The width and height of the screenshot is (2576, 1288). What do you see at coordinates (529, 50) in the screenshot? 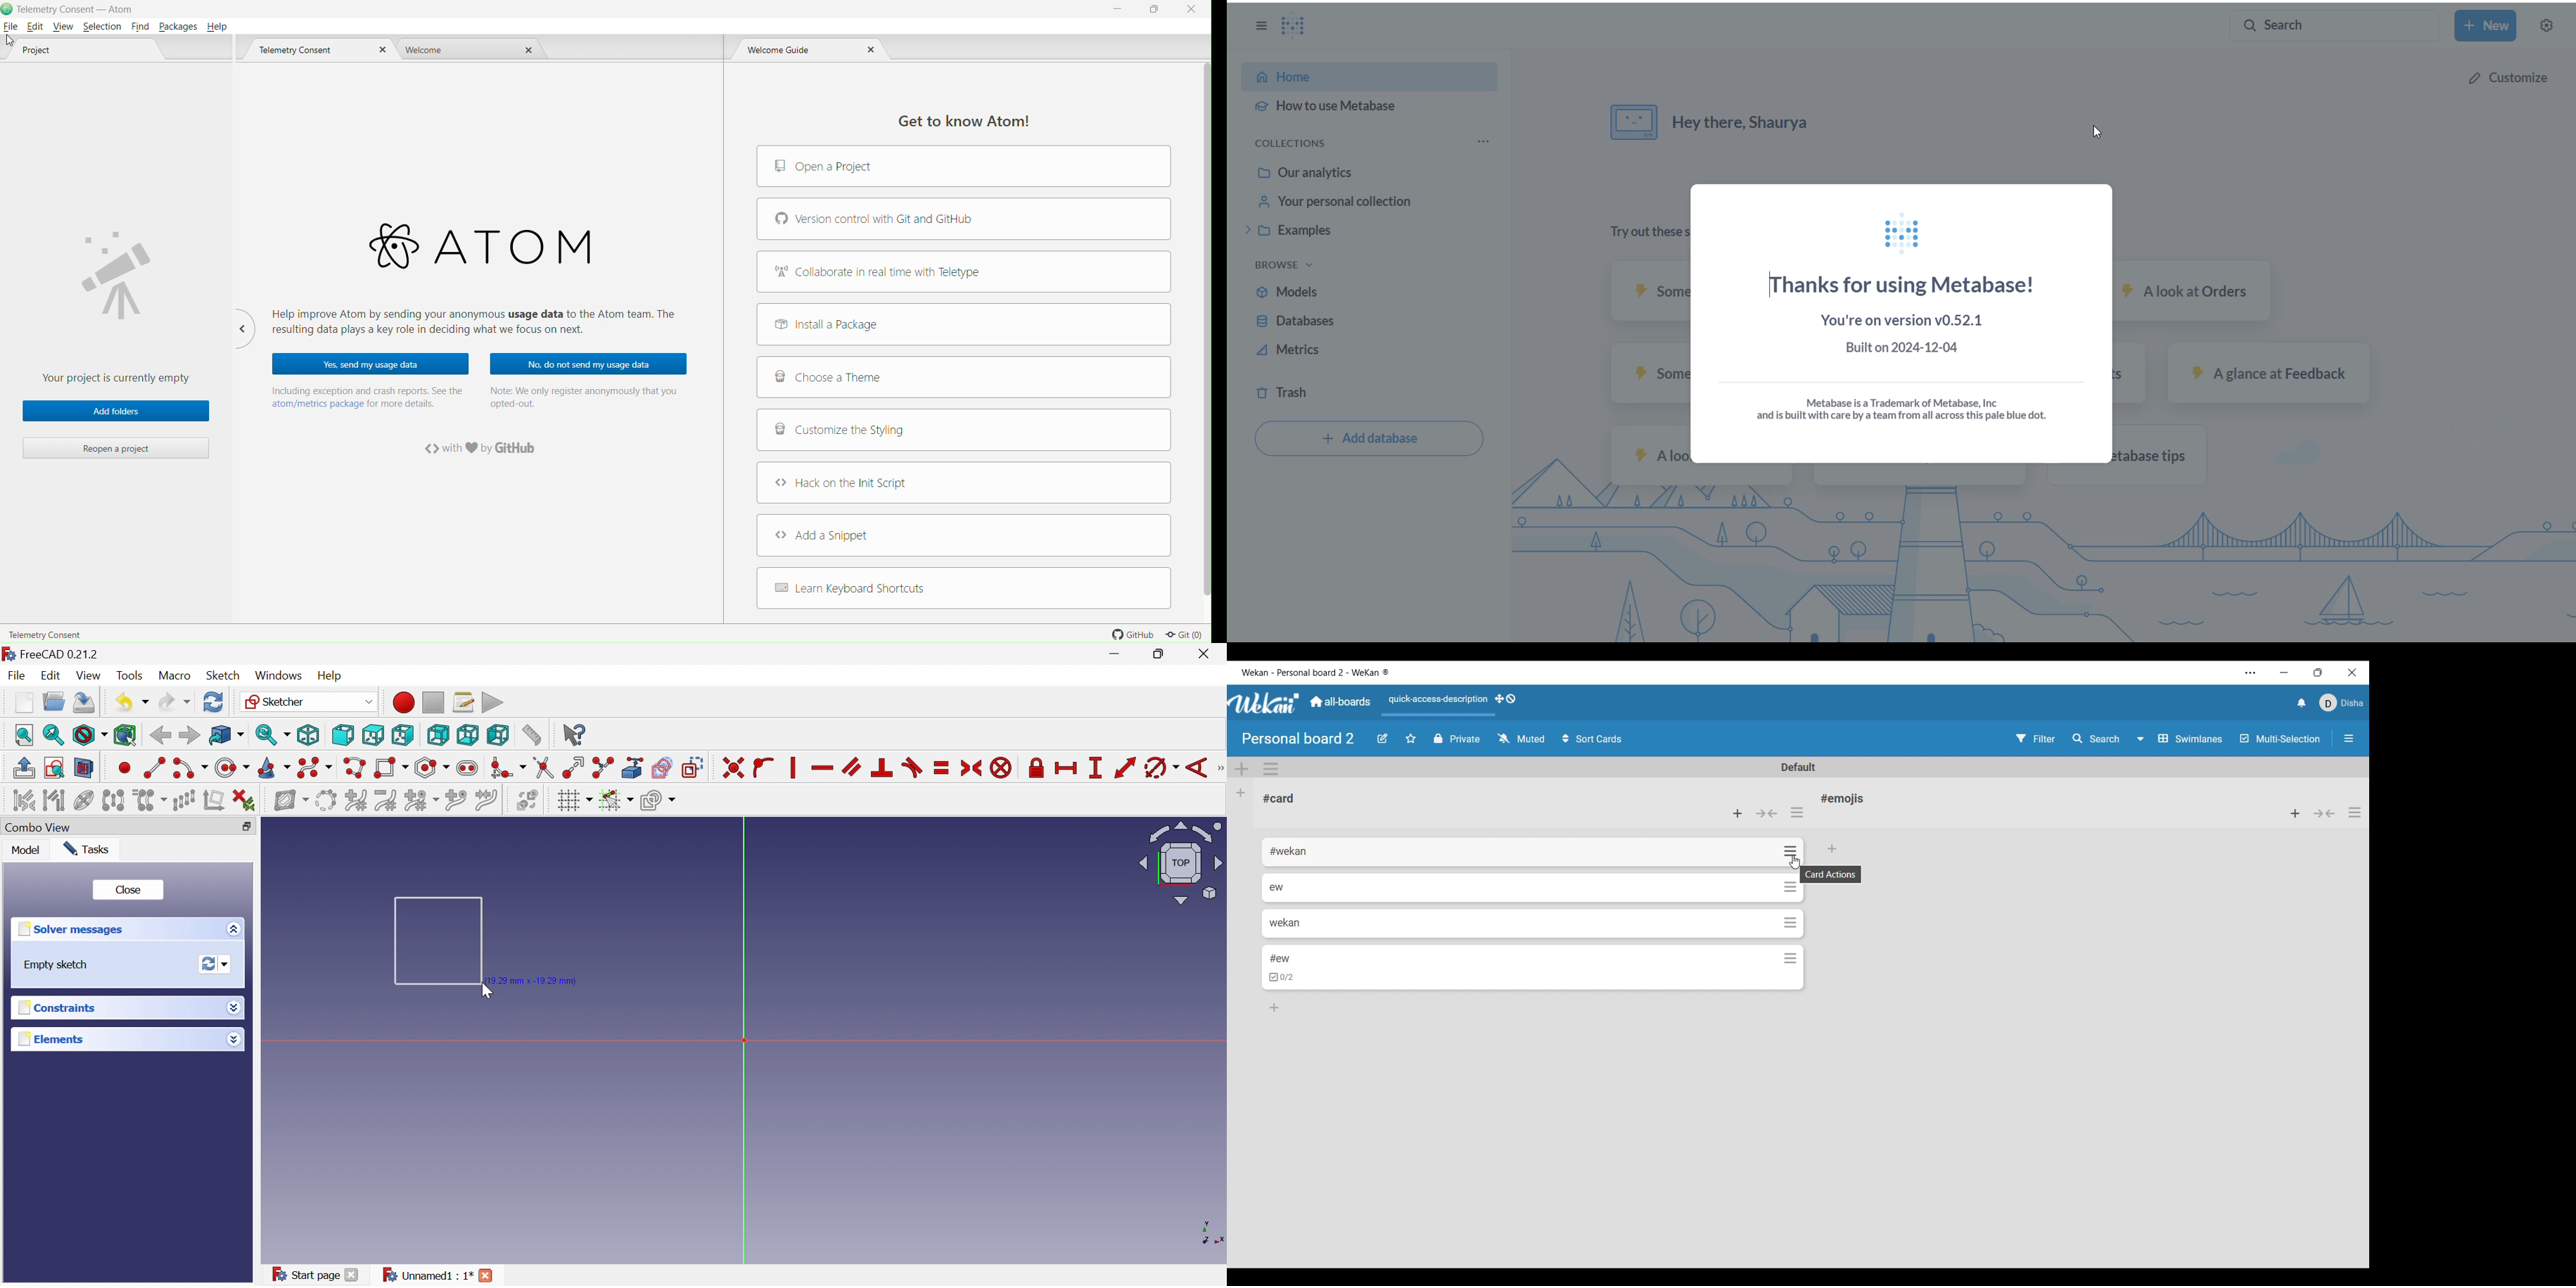
I see `Close` at bounding box center [529, 50].